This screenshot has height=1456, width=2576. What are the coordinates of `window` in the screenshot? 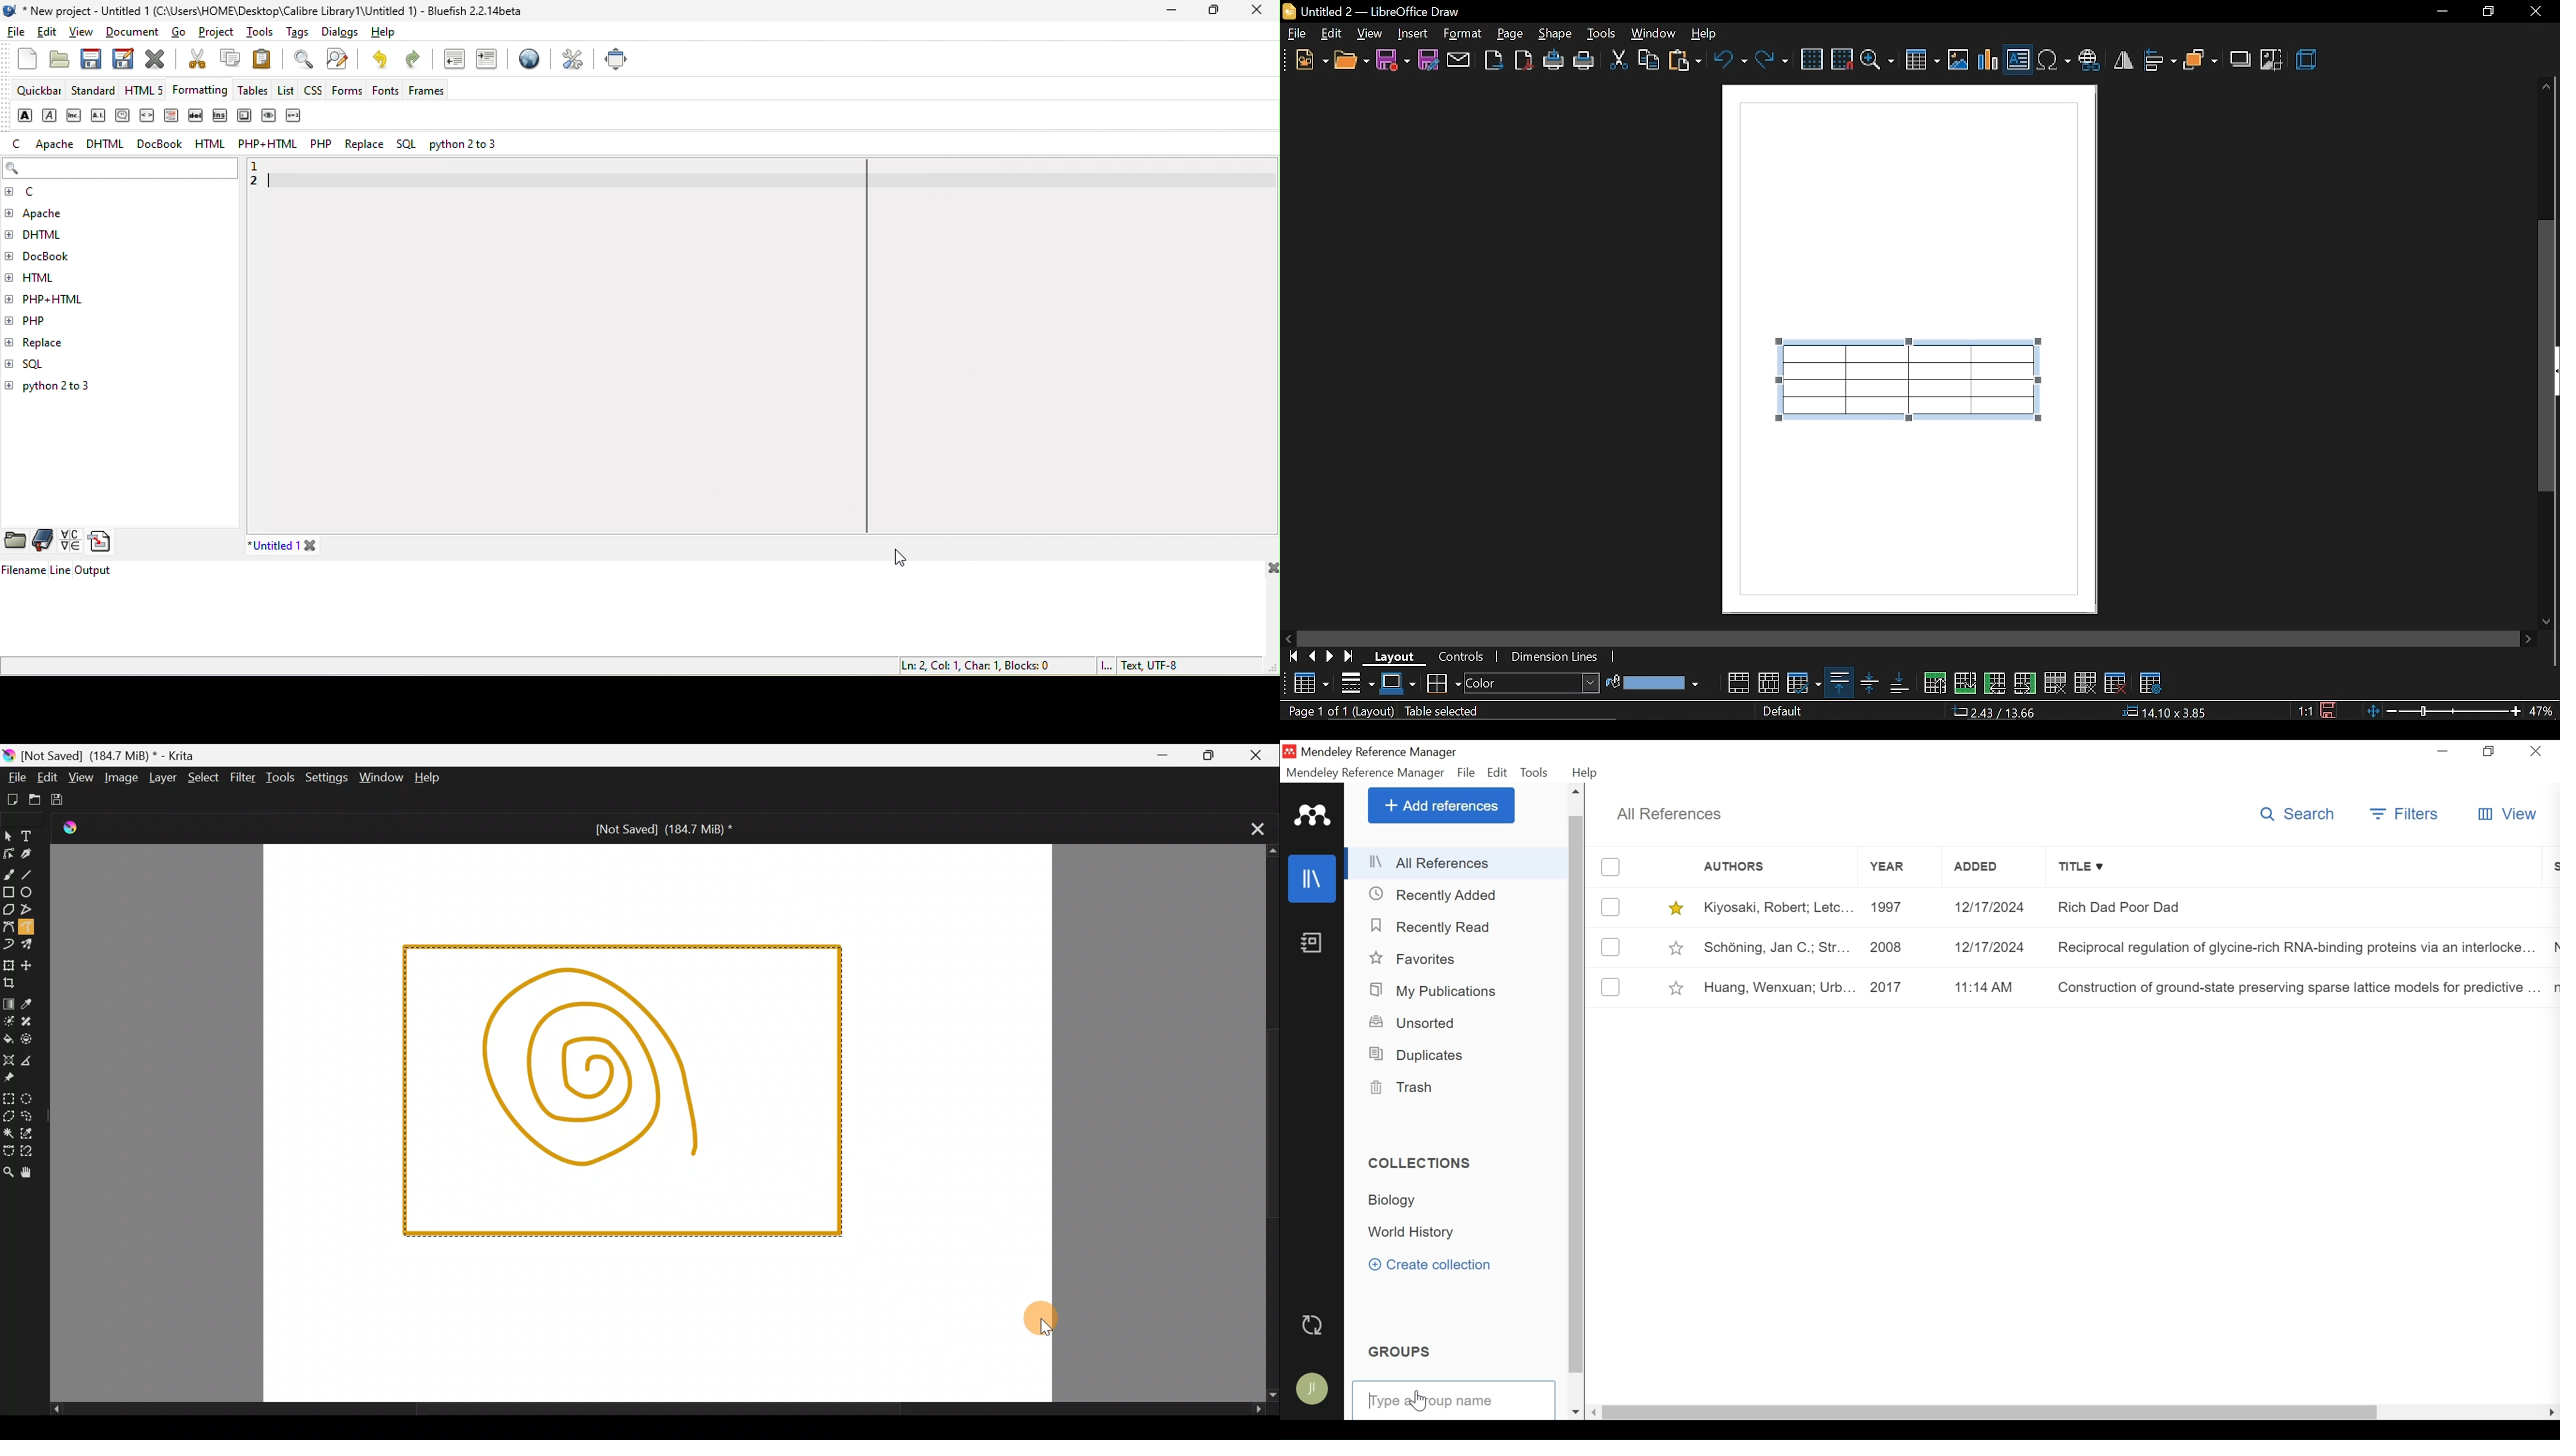 It's located at (1654, 33).